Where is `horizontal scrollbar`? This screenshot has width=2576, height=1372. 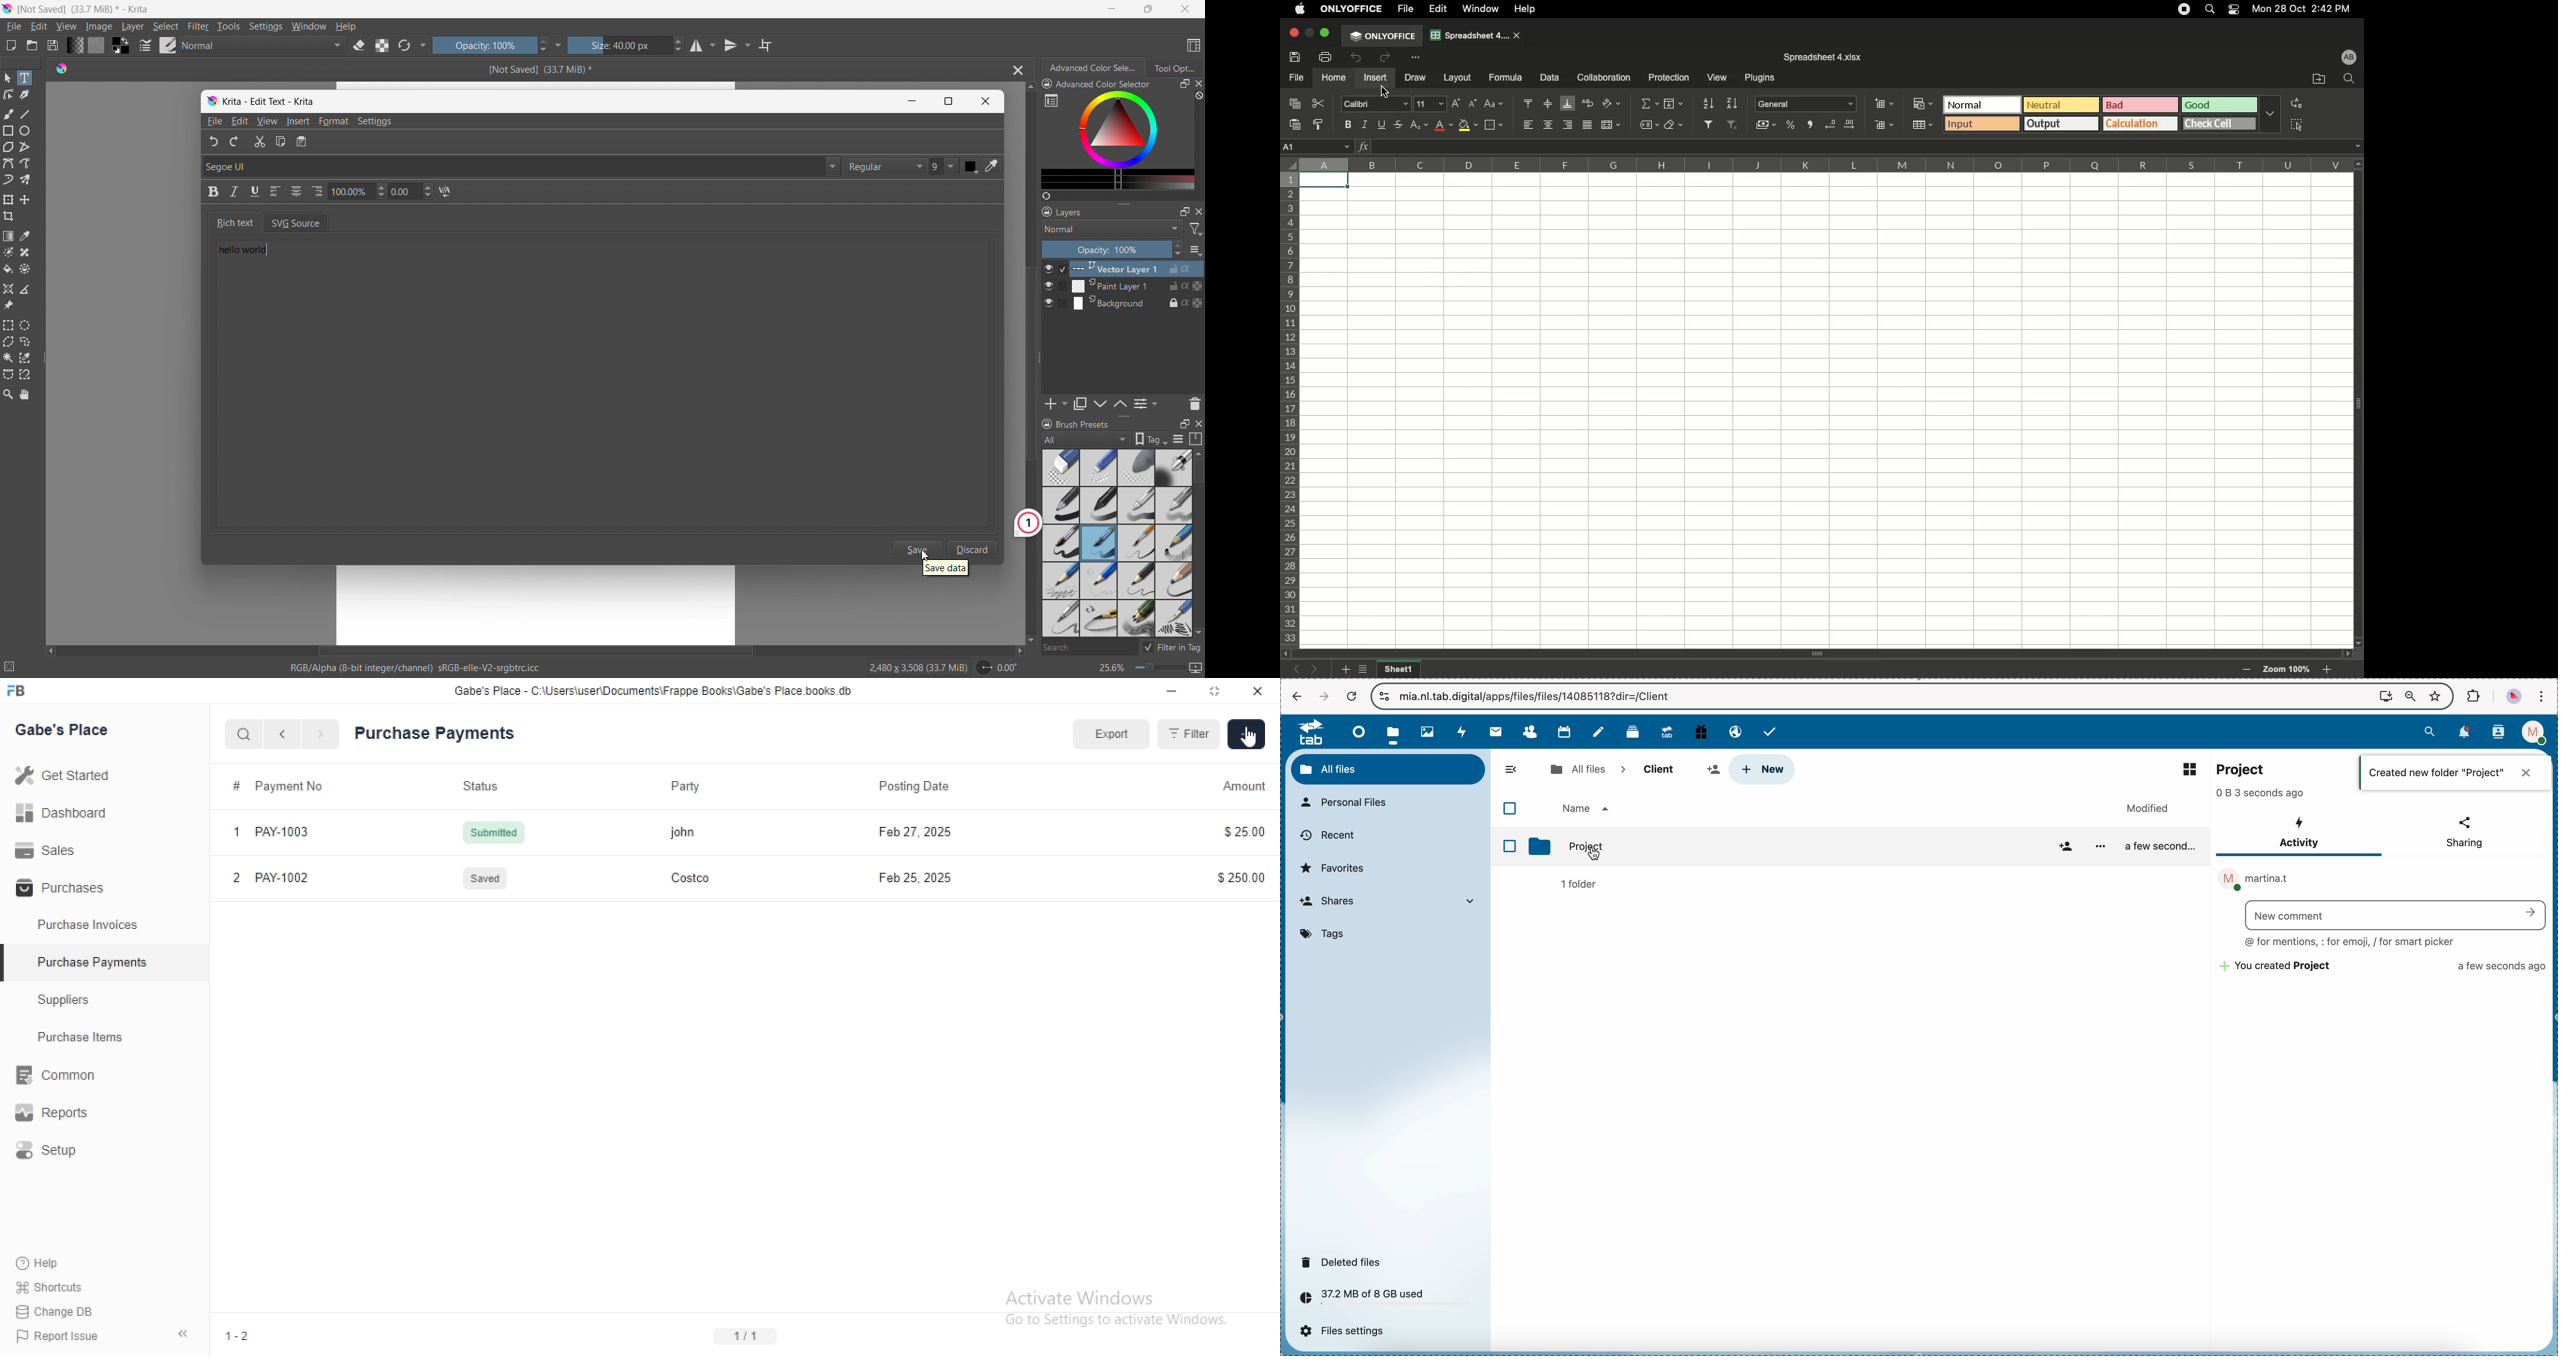
horizontal scrollbar is located at coordinates (535, 649).